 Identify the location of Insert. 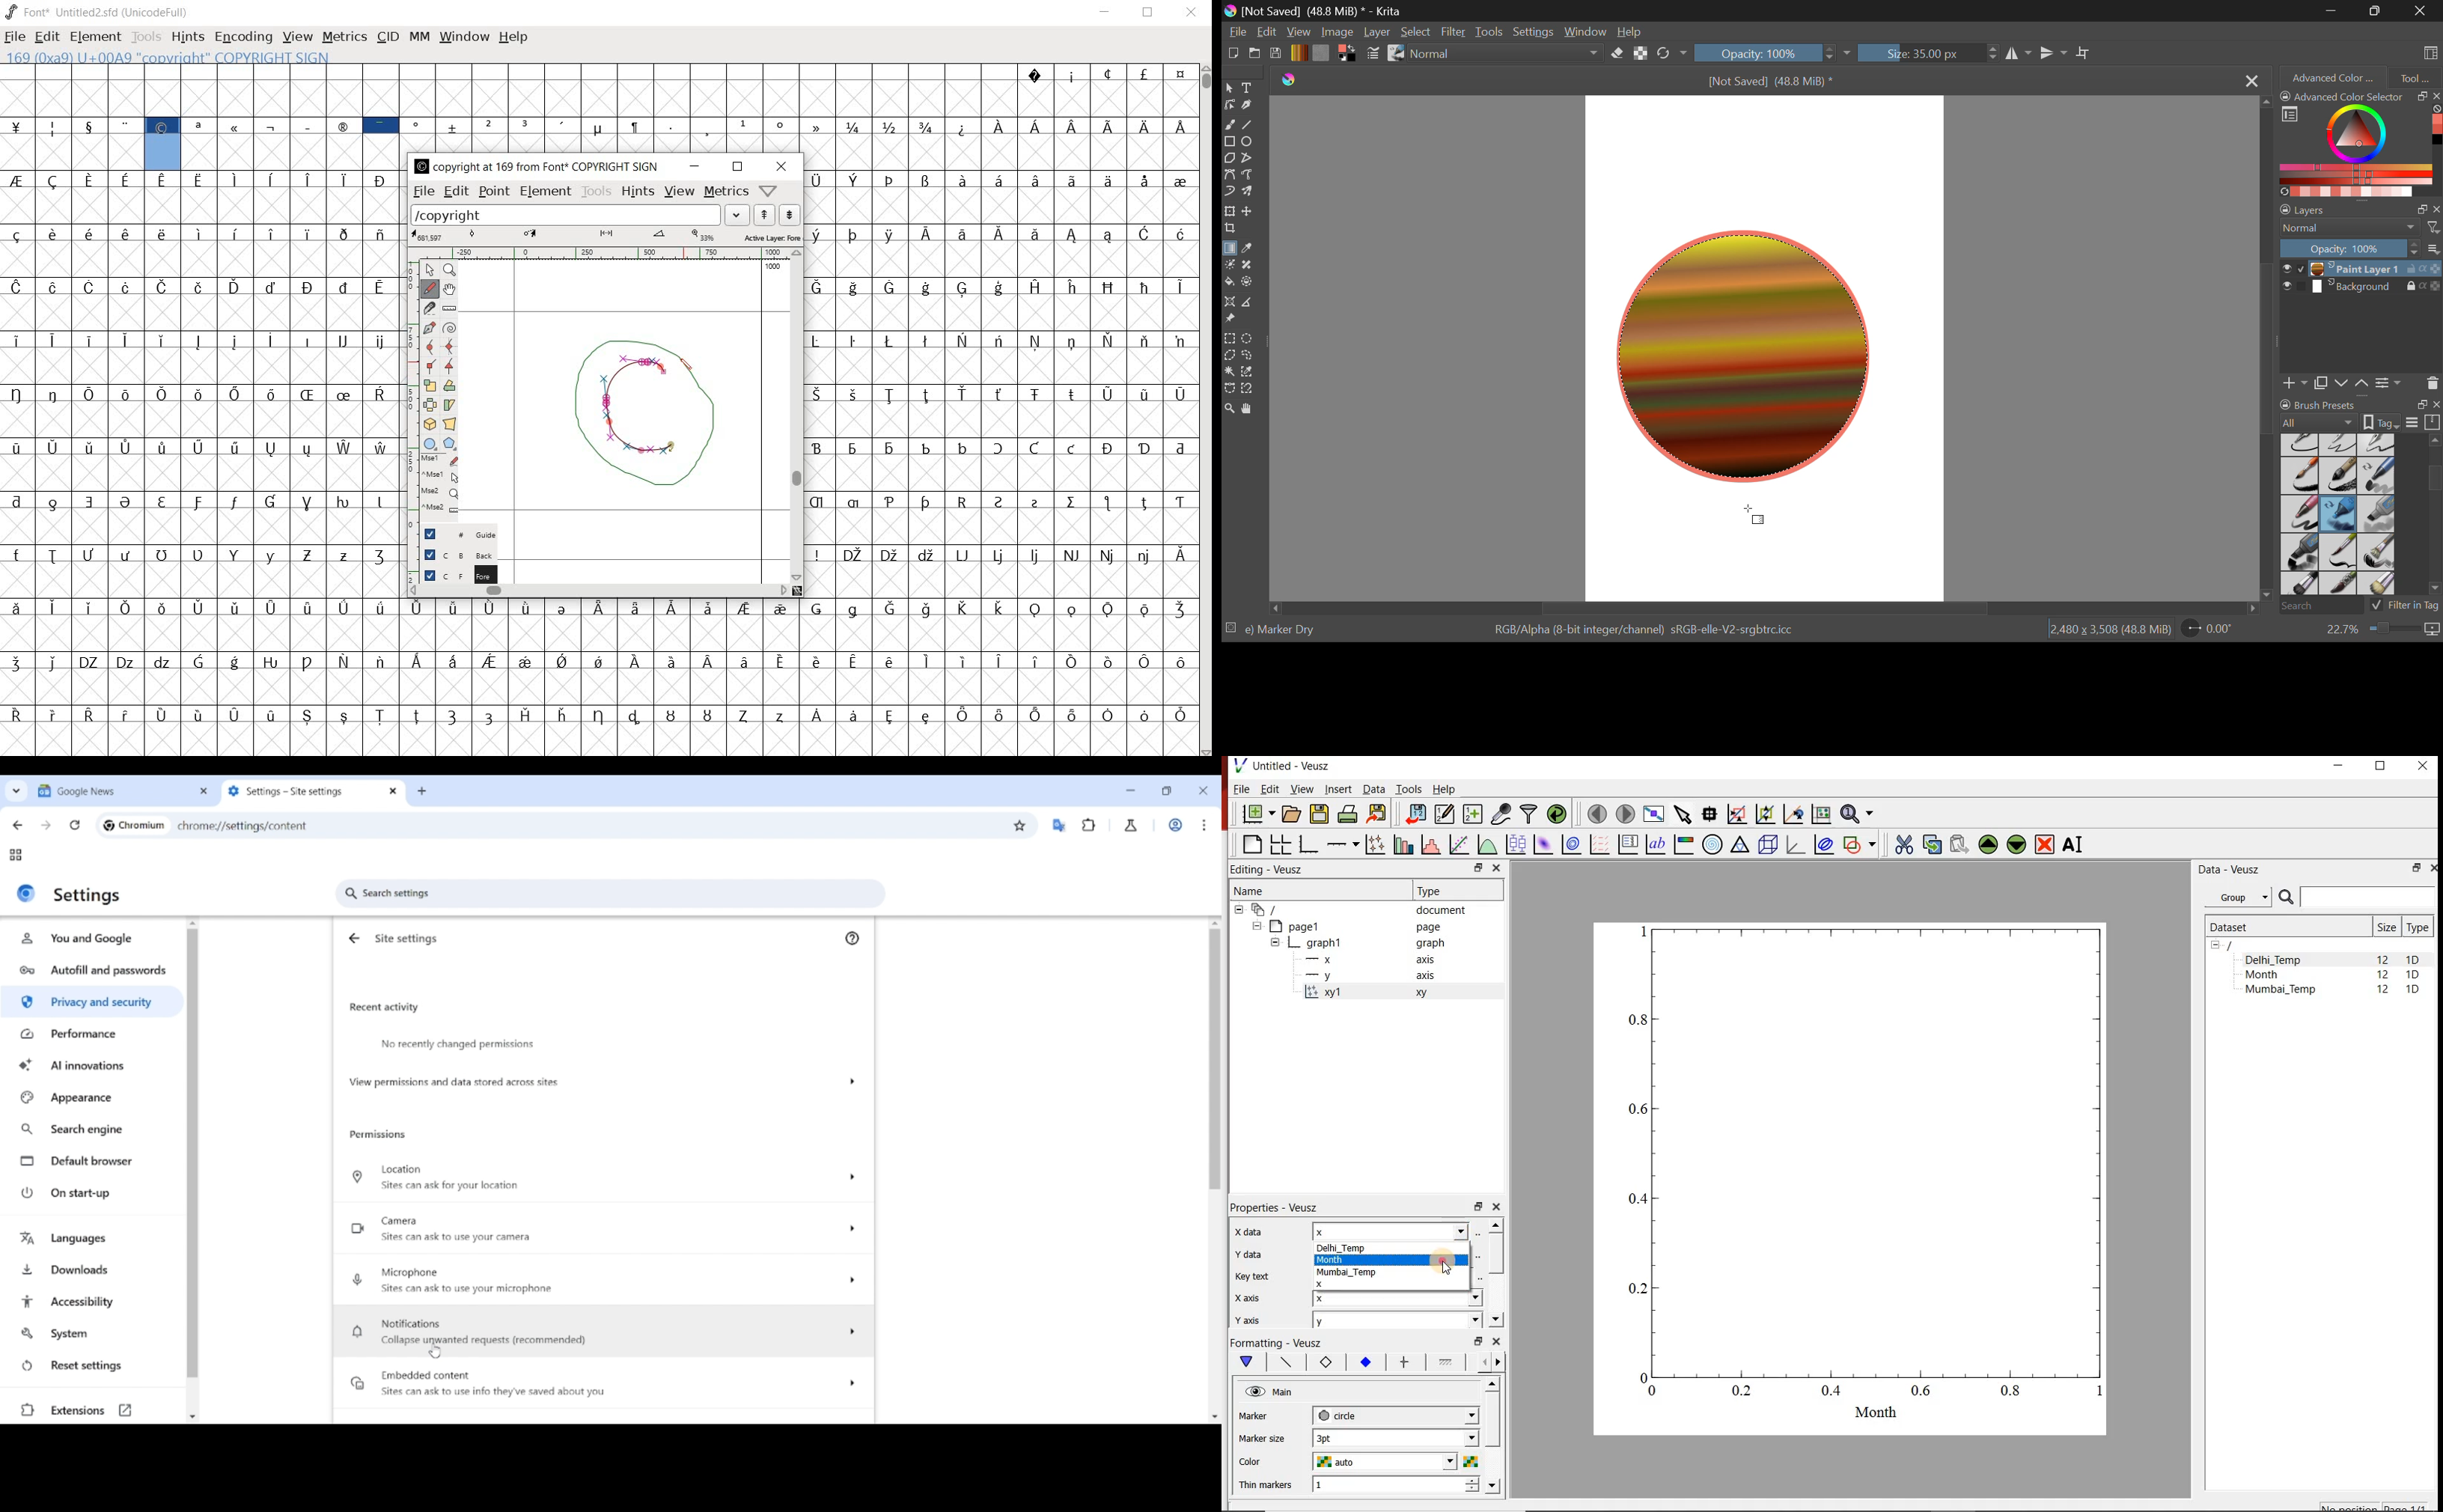
(1337, 788).